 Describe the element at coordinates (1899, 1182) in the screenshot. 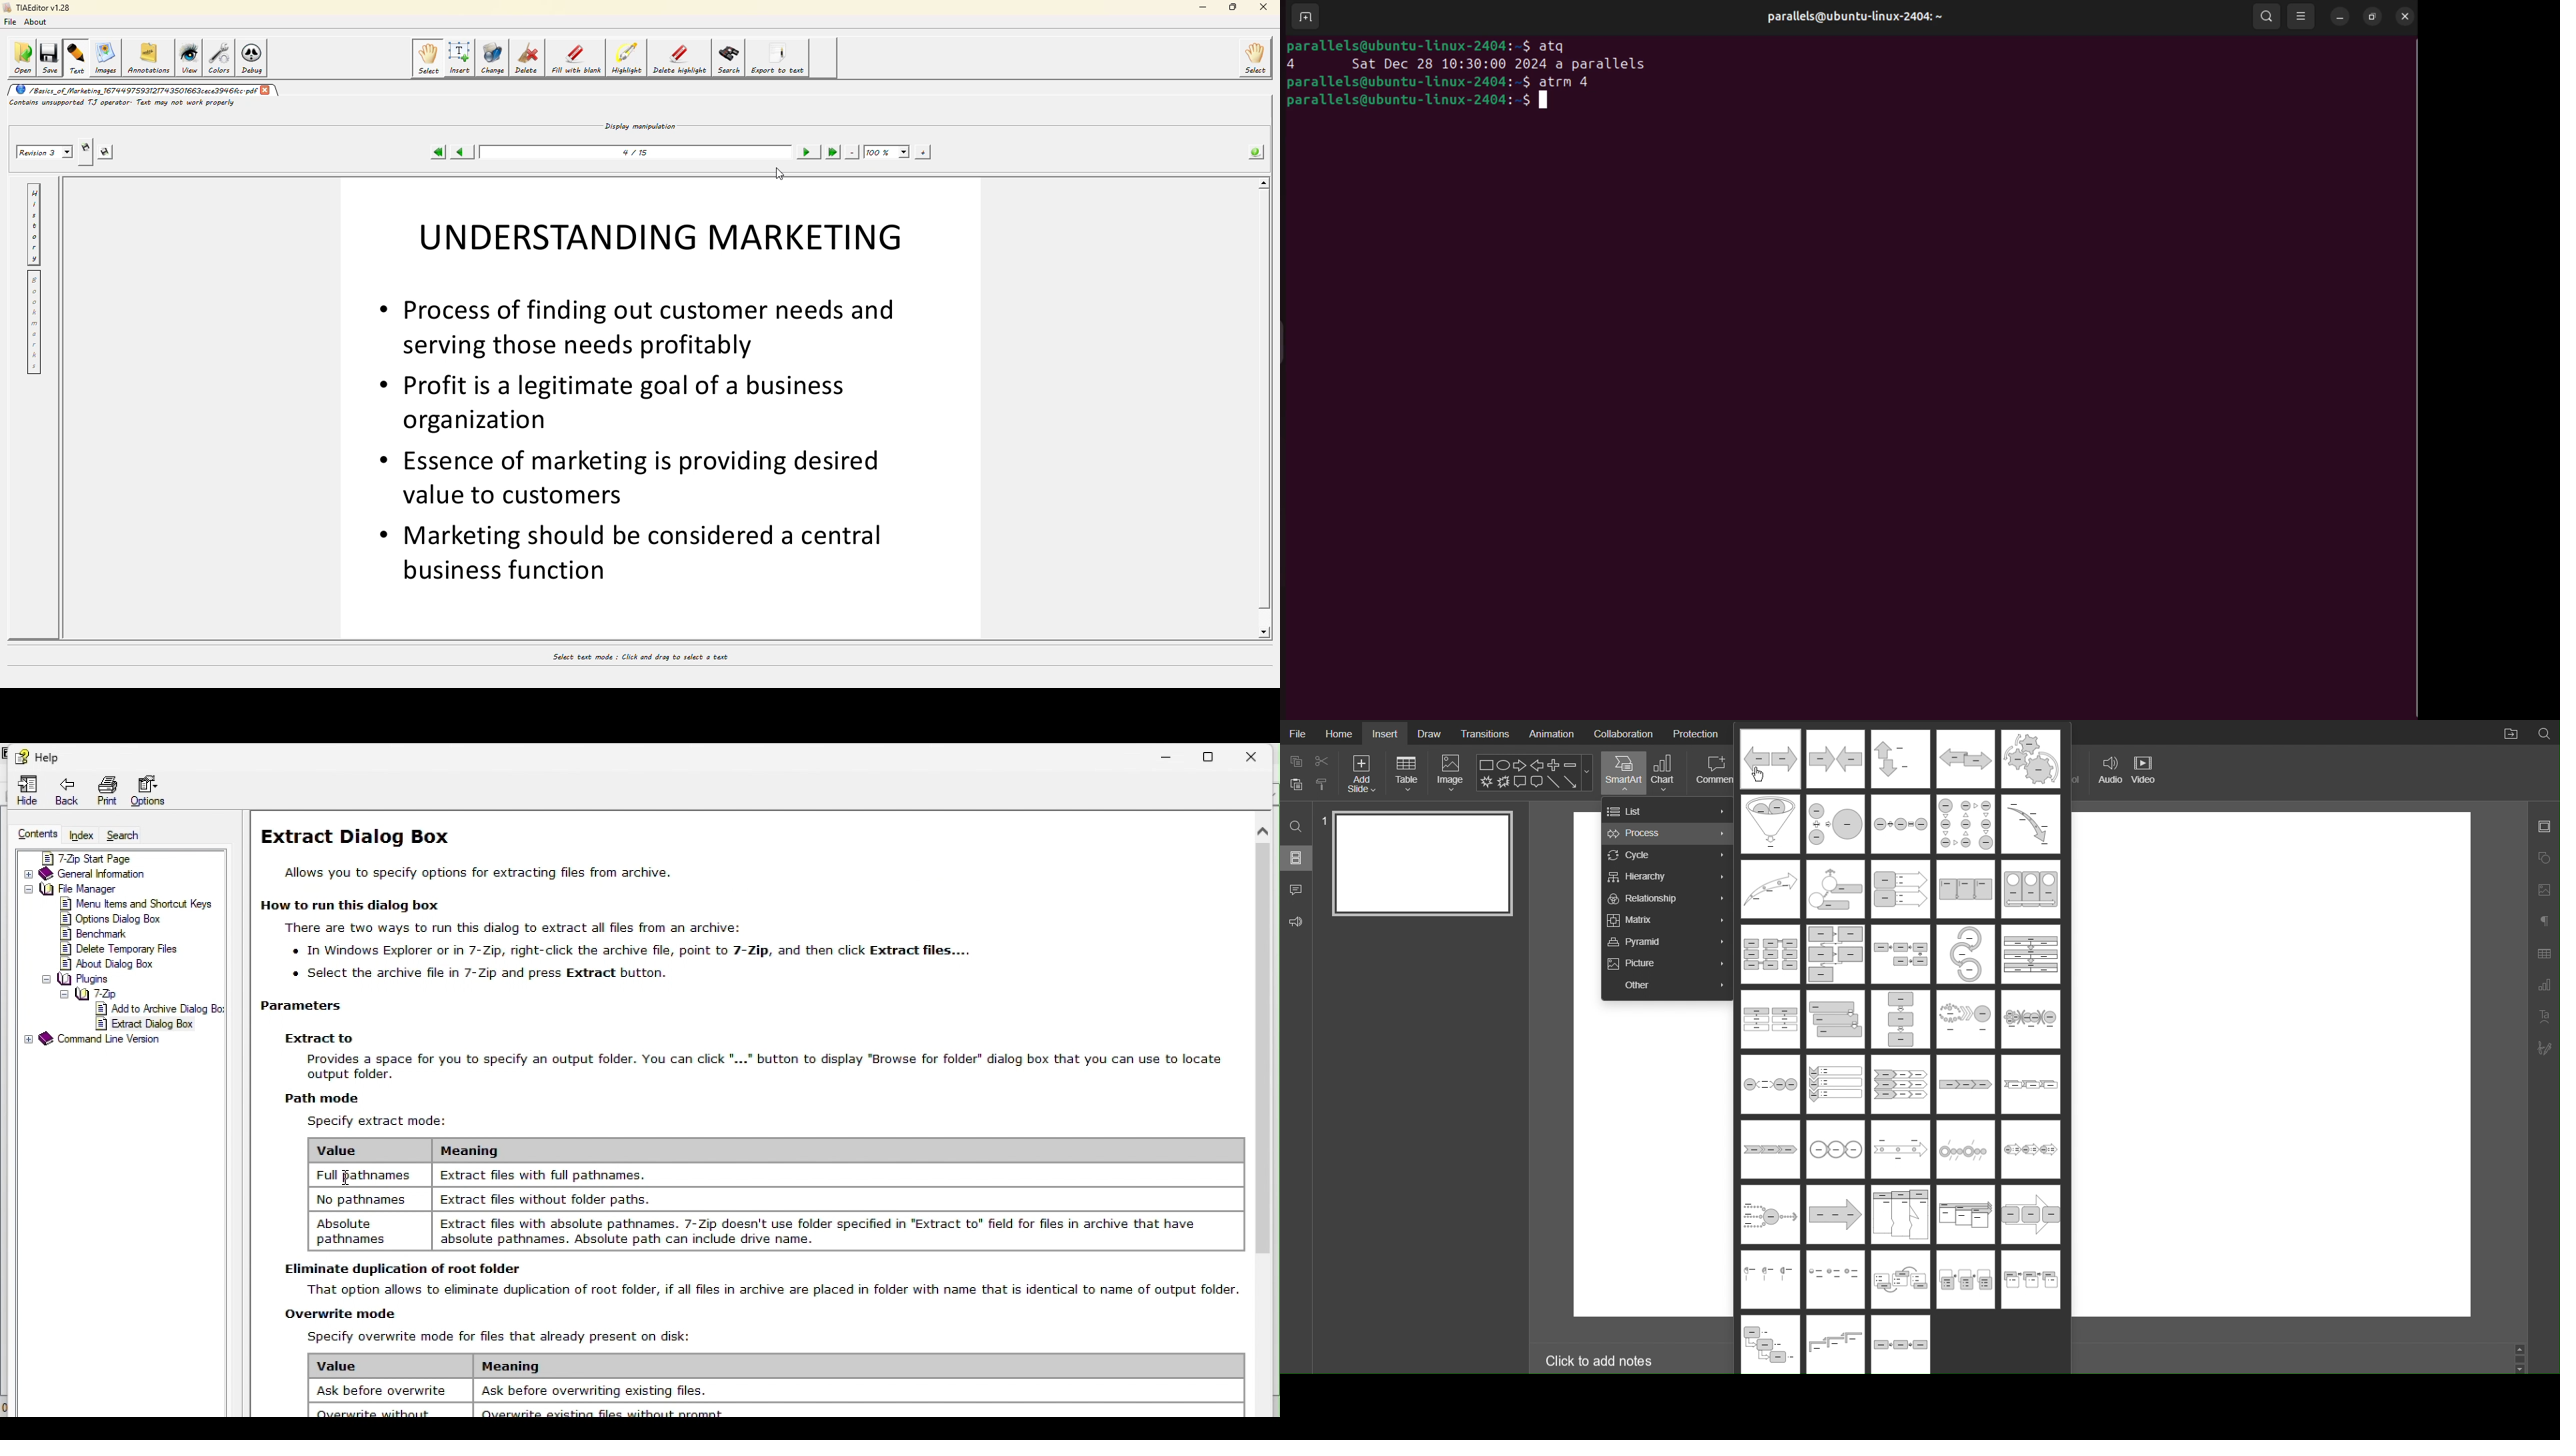

I see `Templates (loaded in)` at that location.